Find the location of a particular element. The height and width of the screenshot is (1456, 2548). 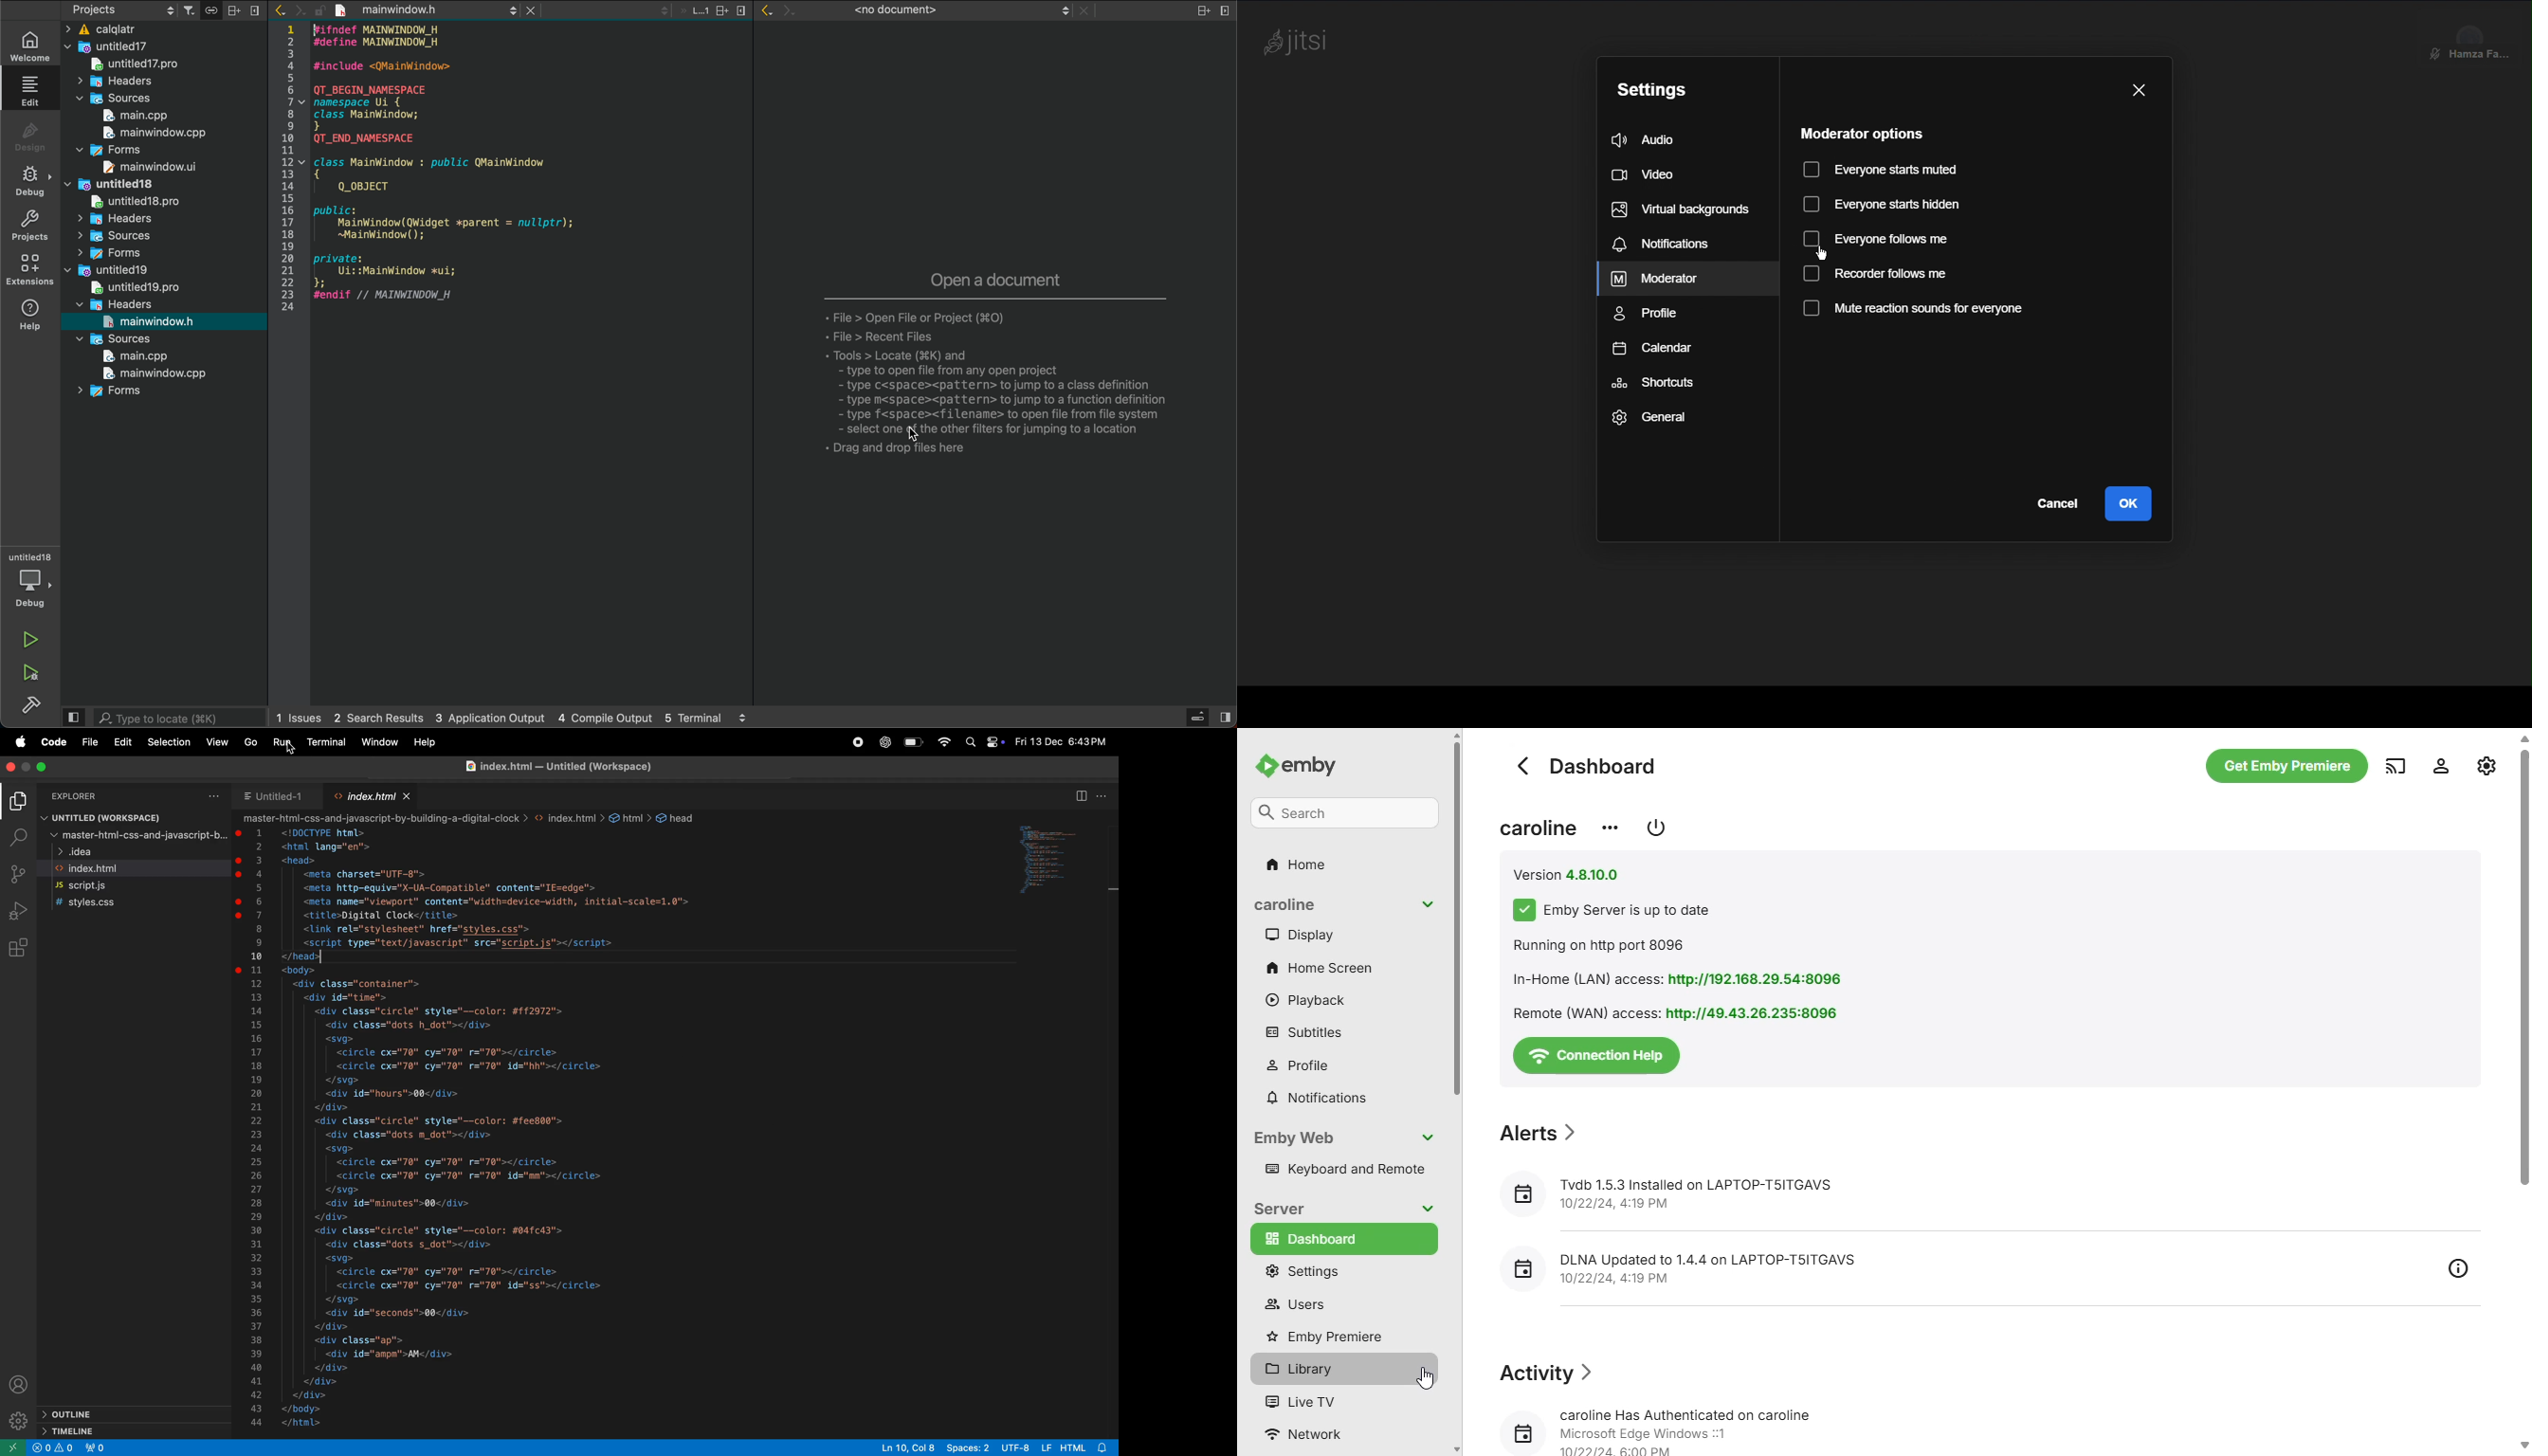

outline is located at coordinates (125, 1414).